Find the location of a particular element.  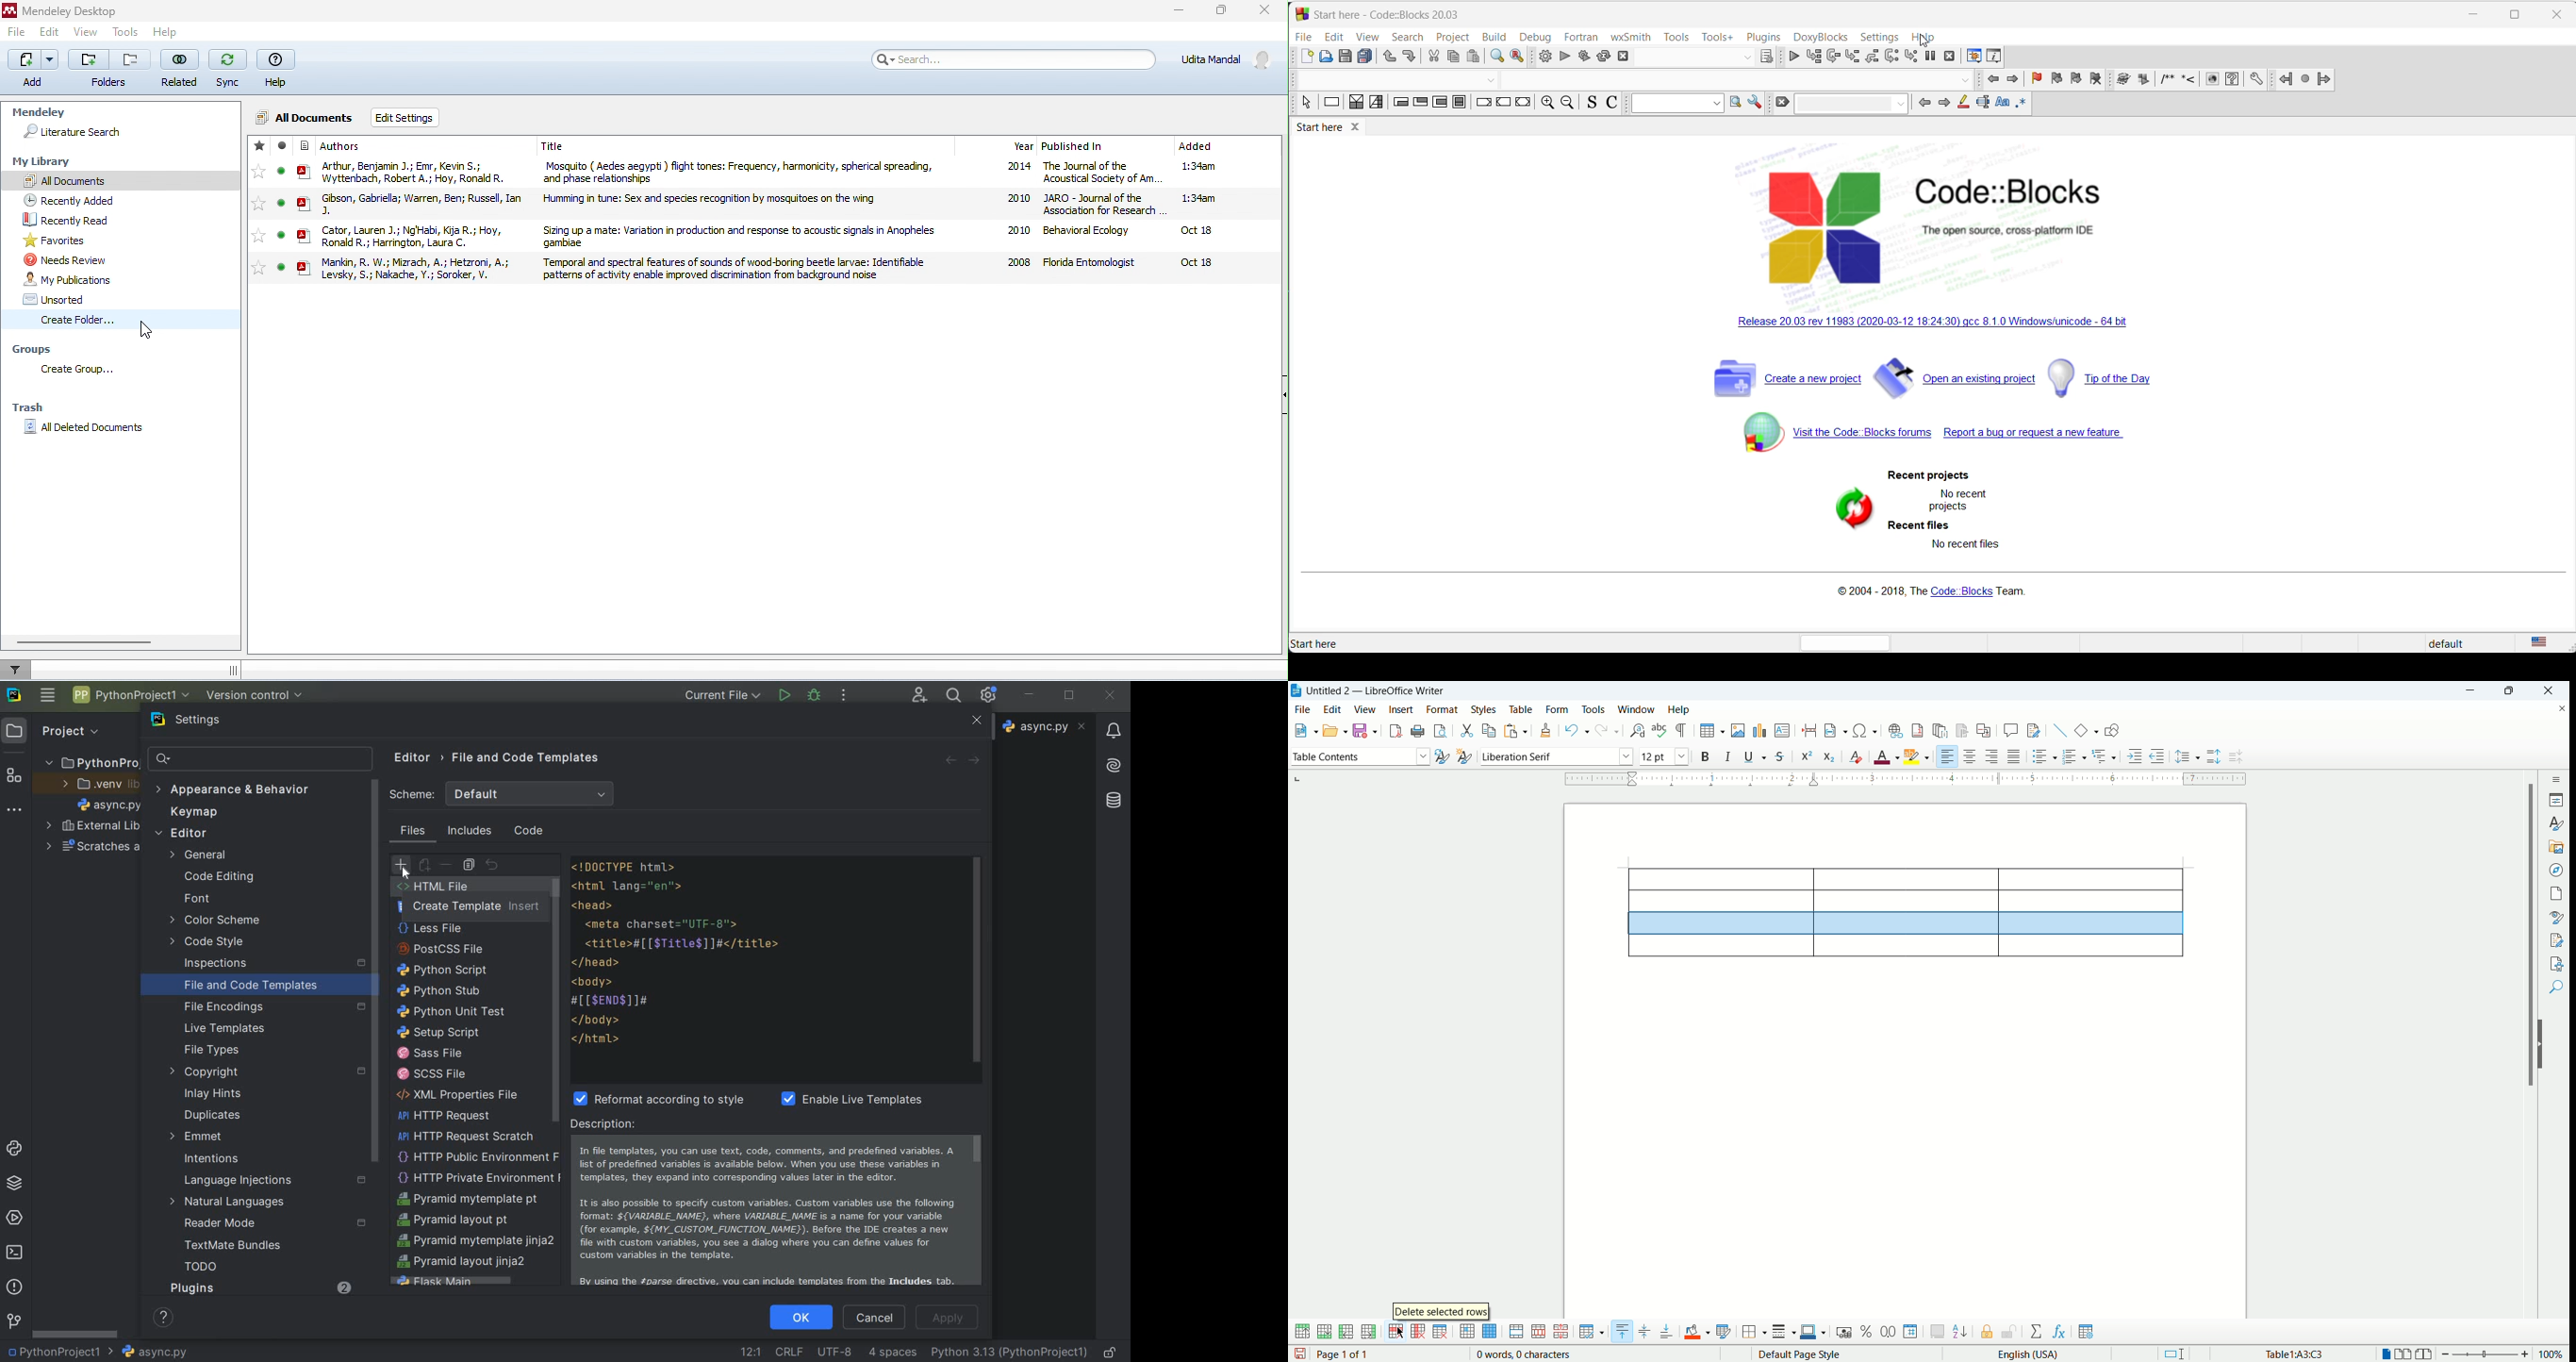

justified is located at coordinates (2015, 756).